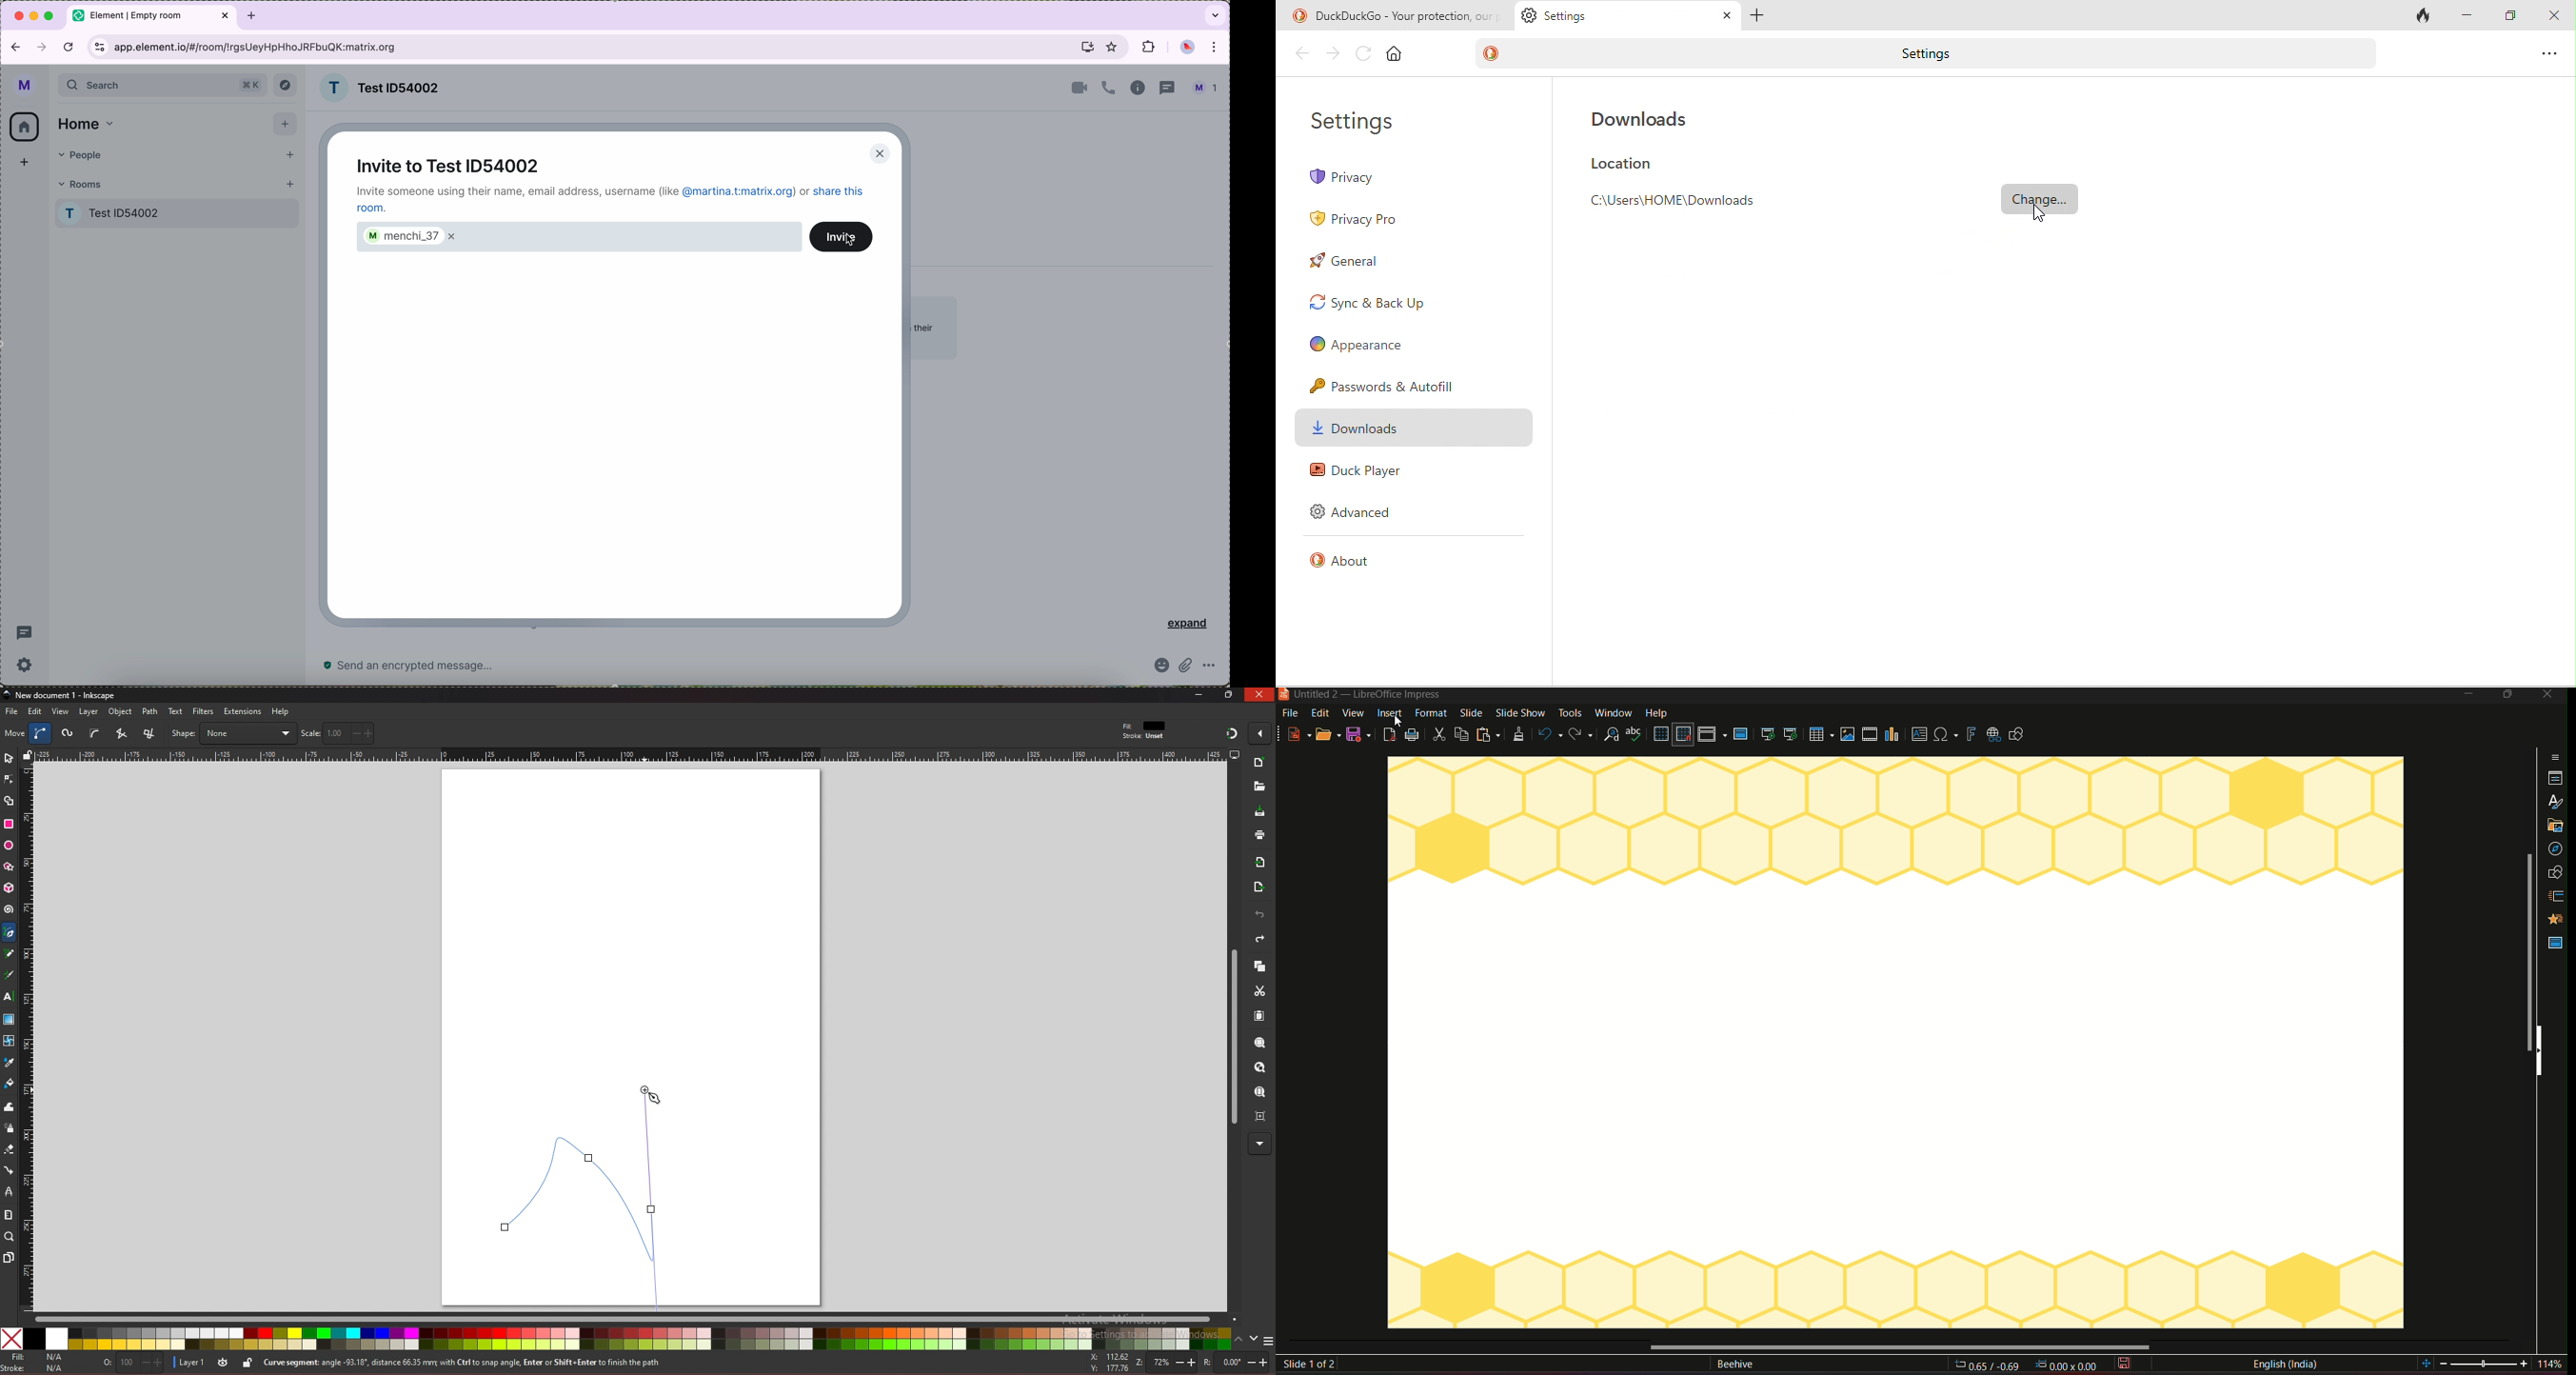  Describe the element at coordinates (1260, 991) in the screenshot. I see `cut` at that location.